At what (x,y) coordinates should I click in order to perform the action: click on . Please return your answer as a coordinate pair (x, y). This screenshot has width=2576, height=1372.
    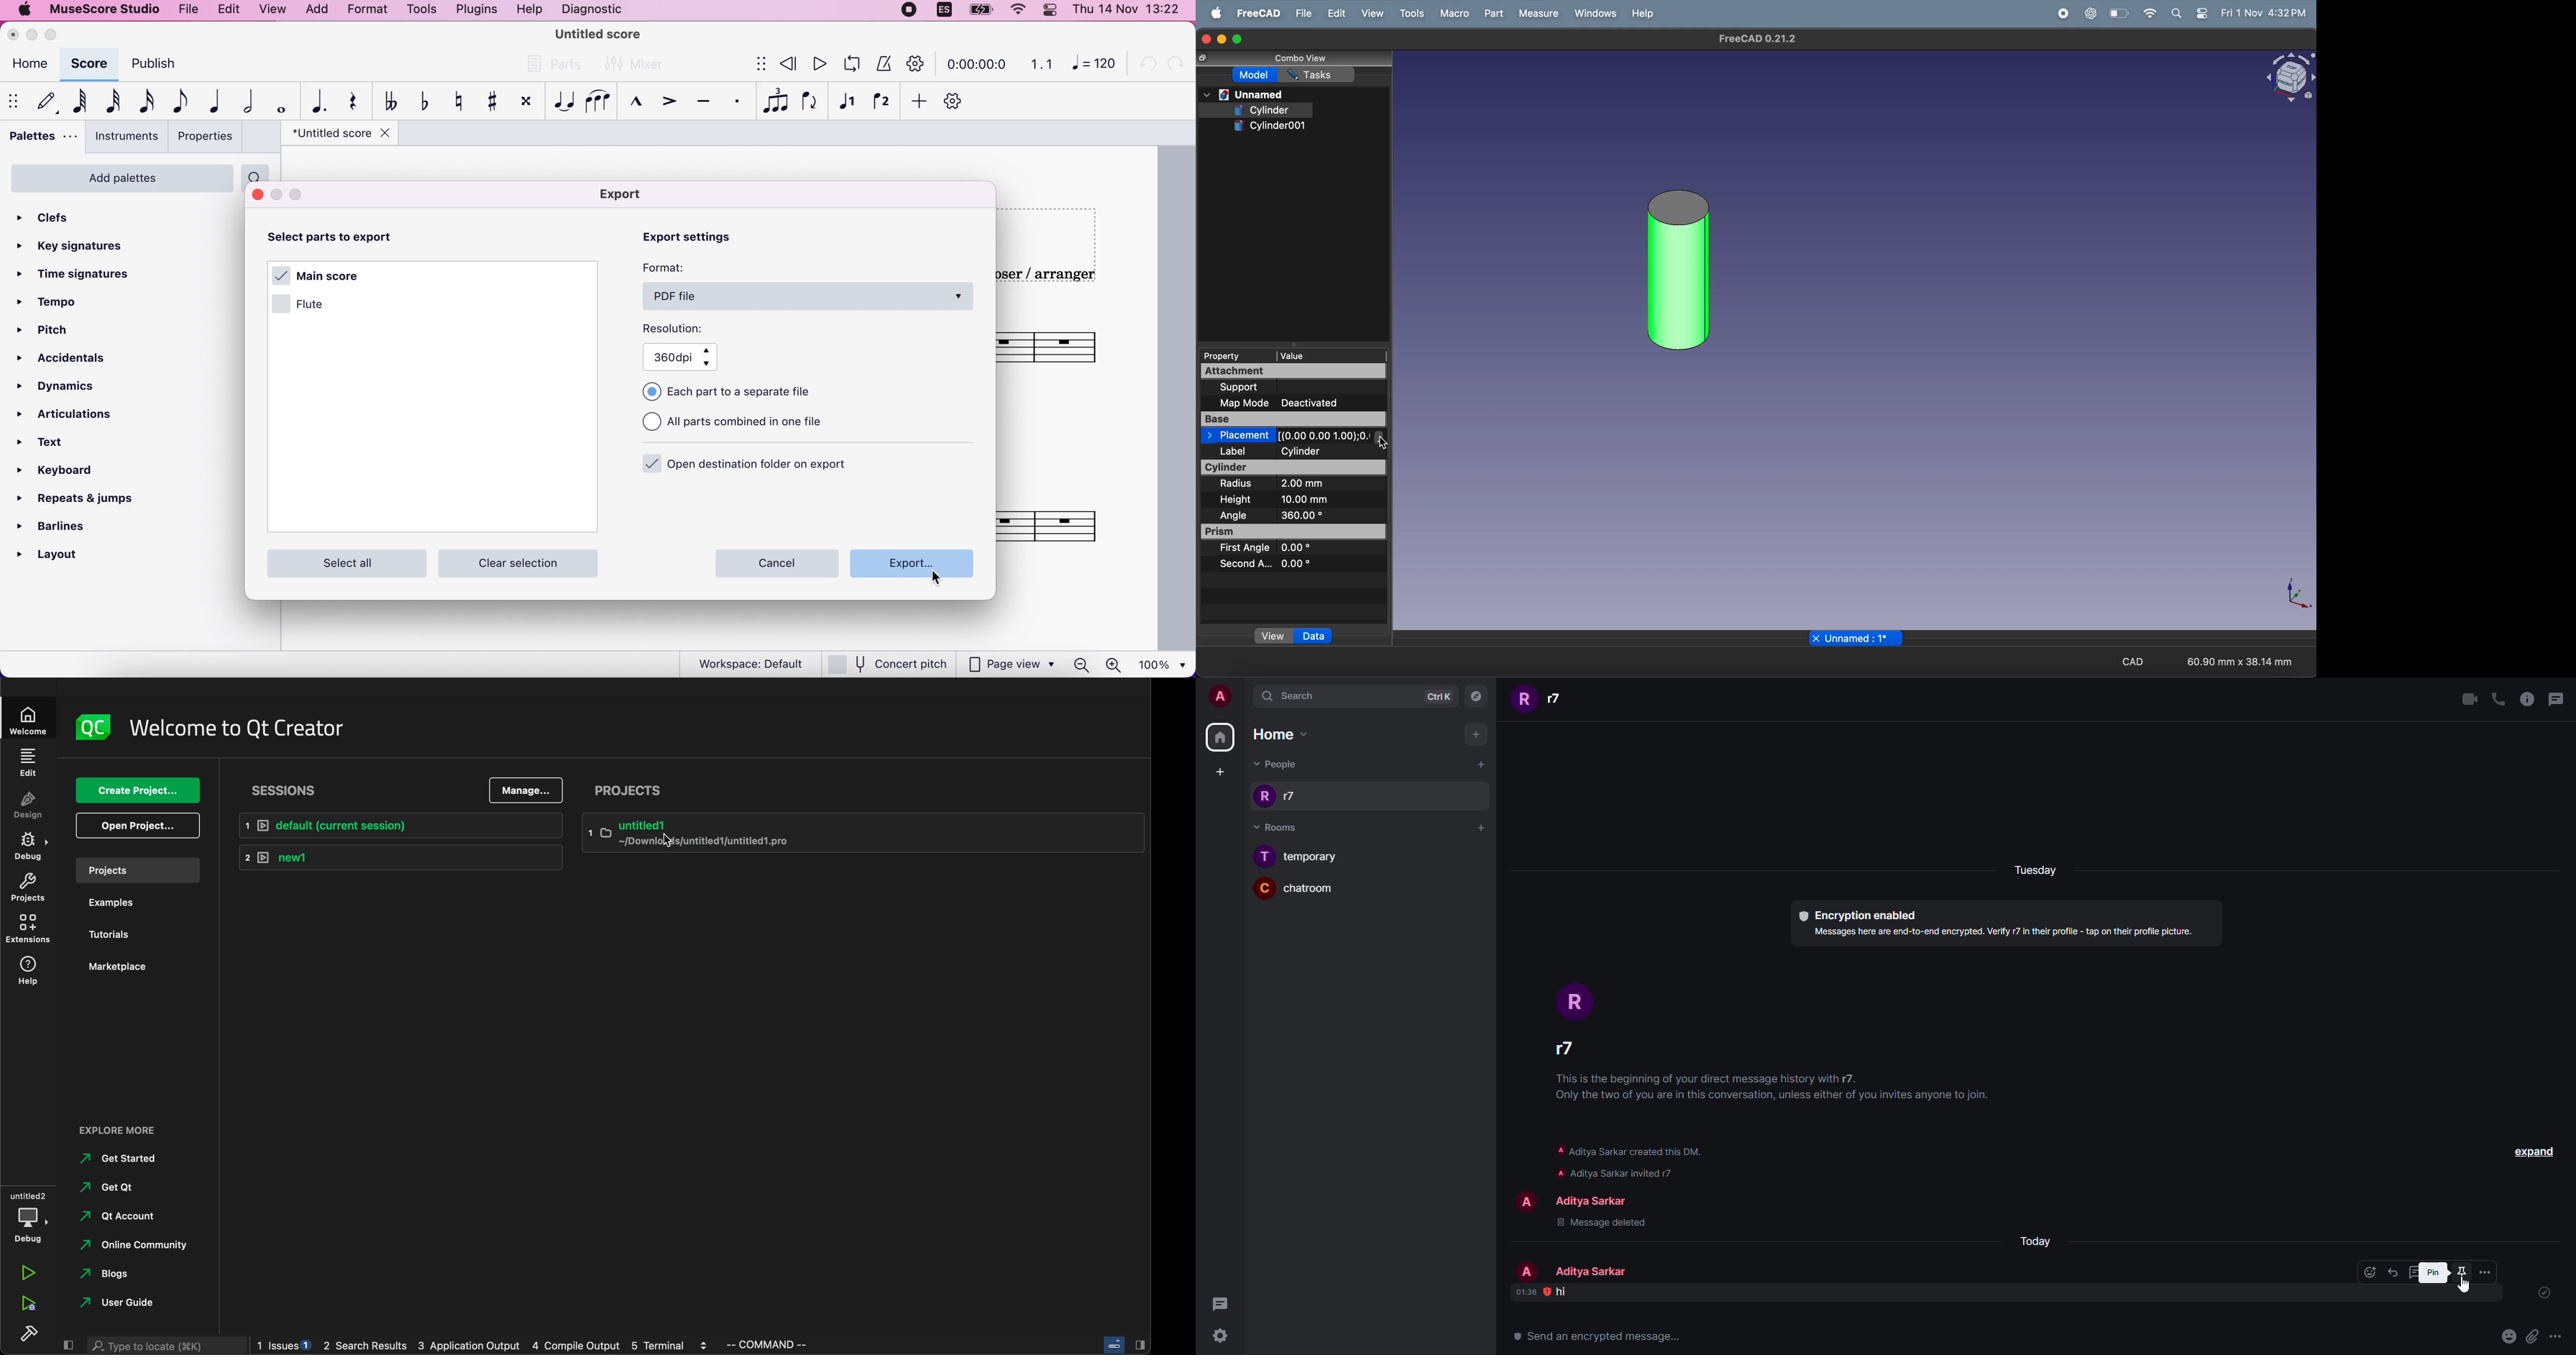
    Looking at the image, I should click on (2555, 1336).